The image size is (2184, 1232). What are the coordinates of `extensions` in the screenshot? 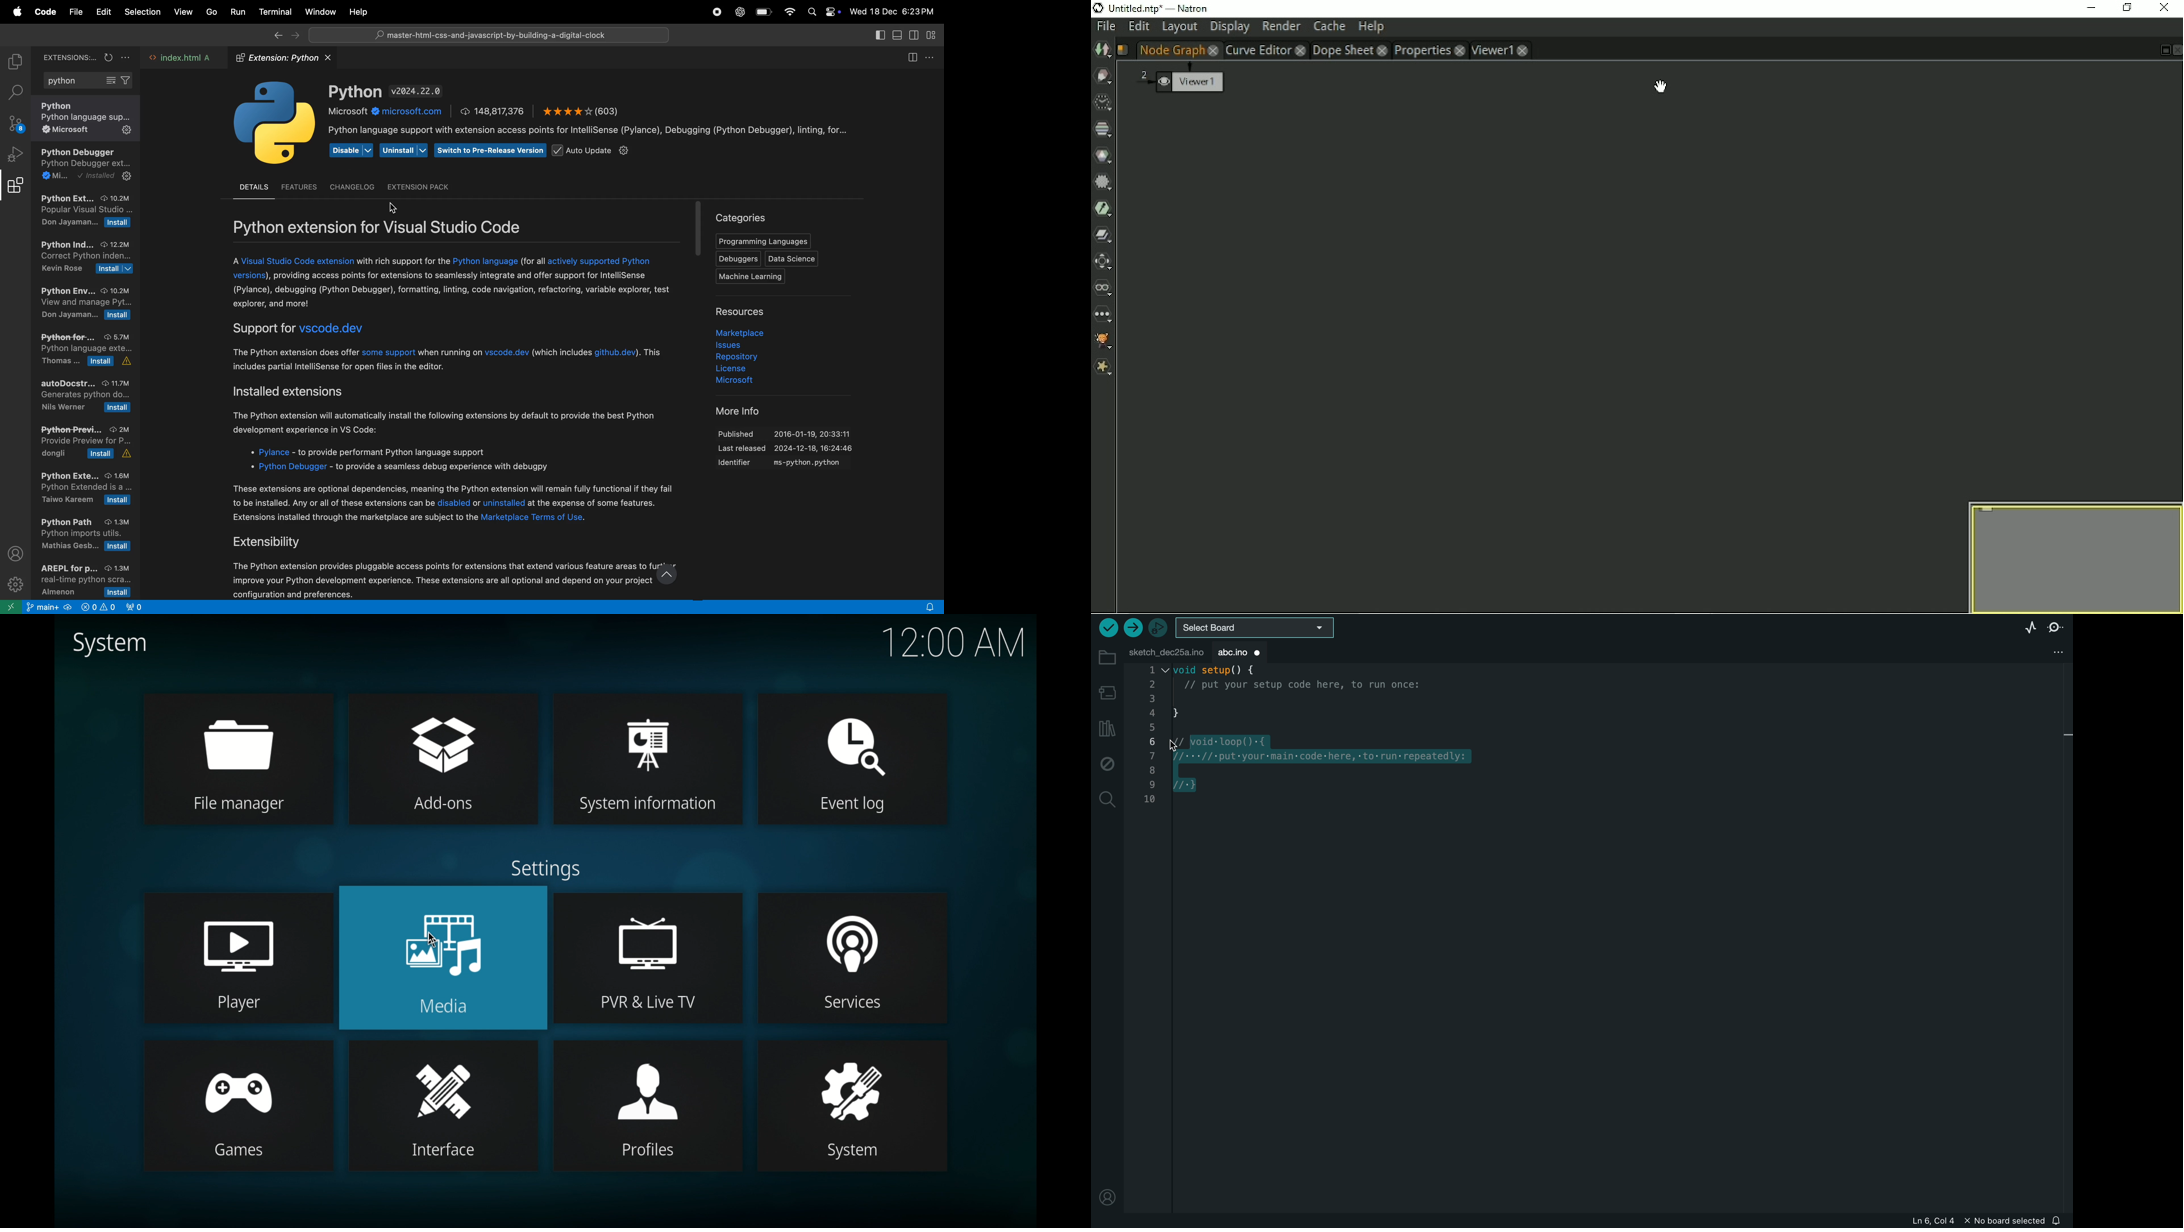 It's located at (66, 57).